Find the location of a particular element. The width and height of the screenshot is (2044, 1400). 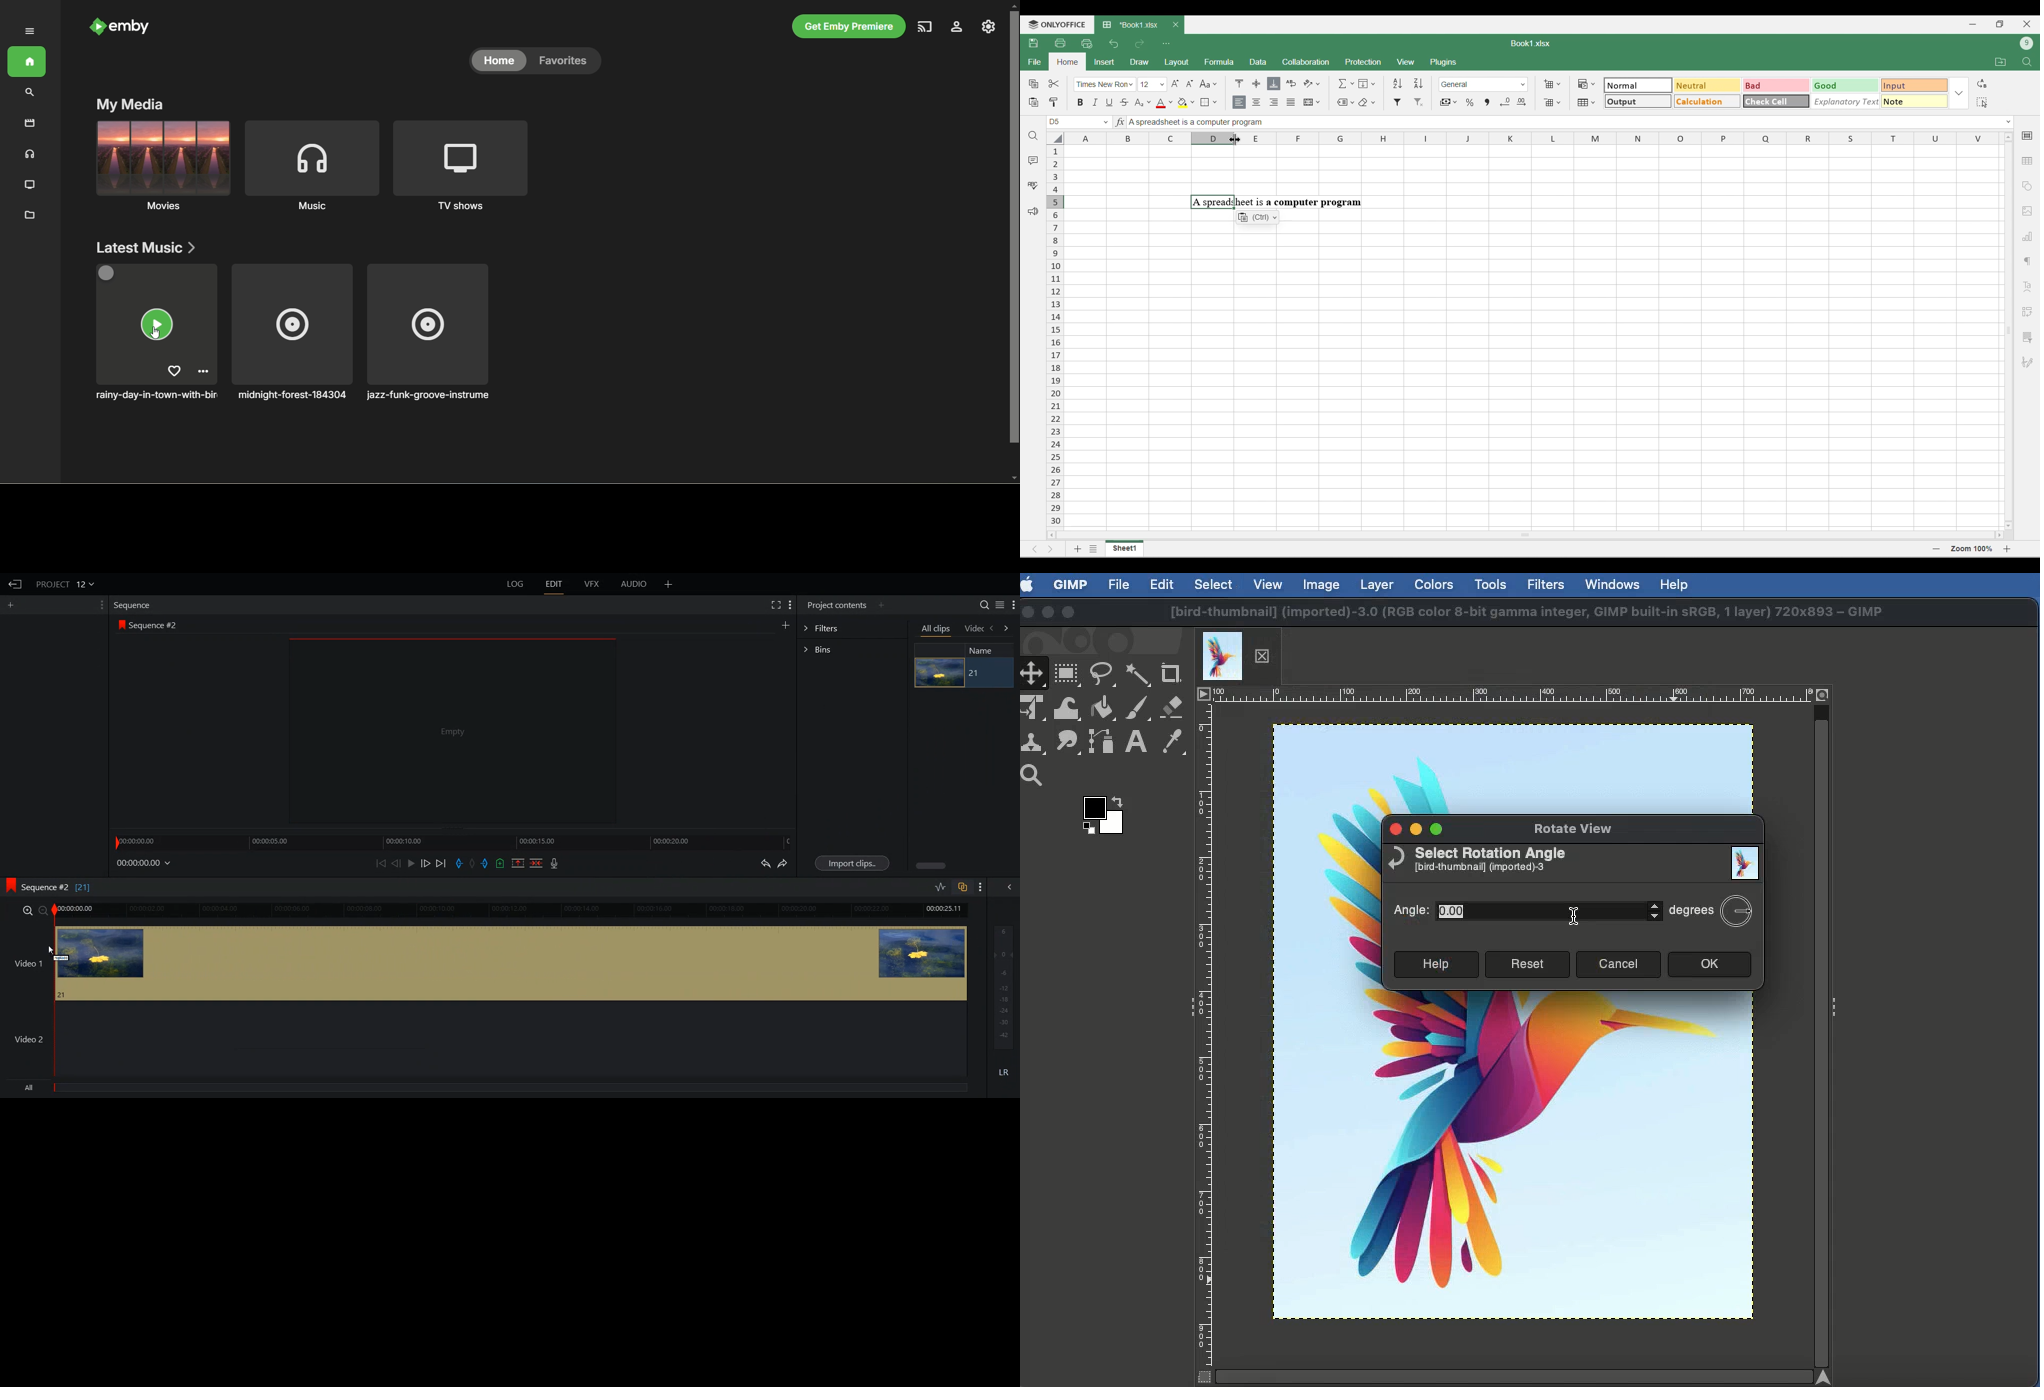

Windows is located at coordinates (1611, 584).